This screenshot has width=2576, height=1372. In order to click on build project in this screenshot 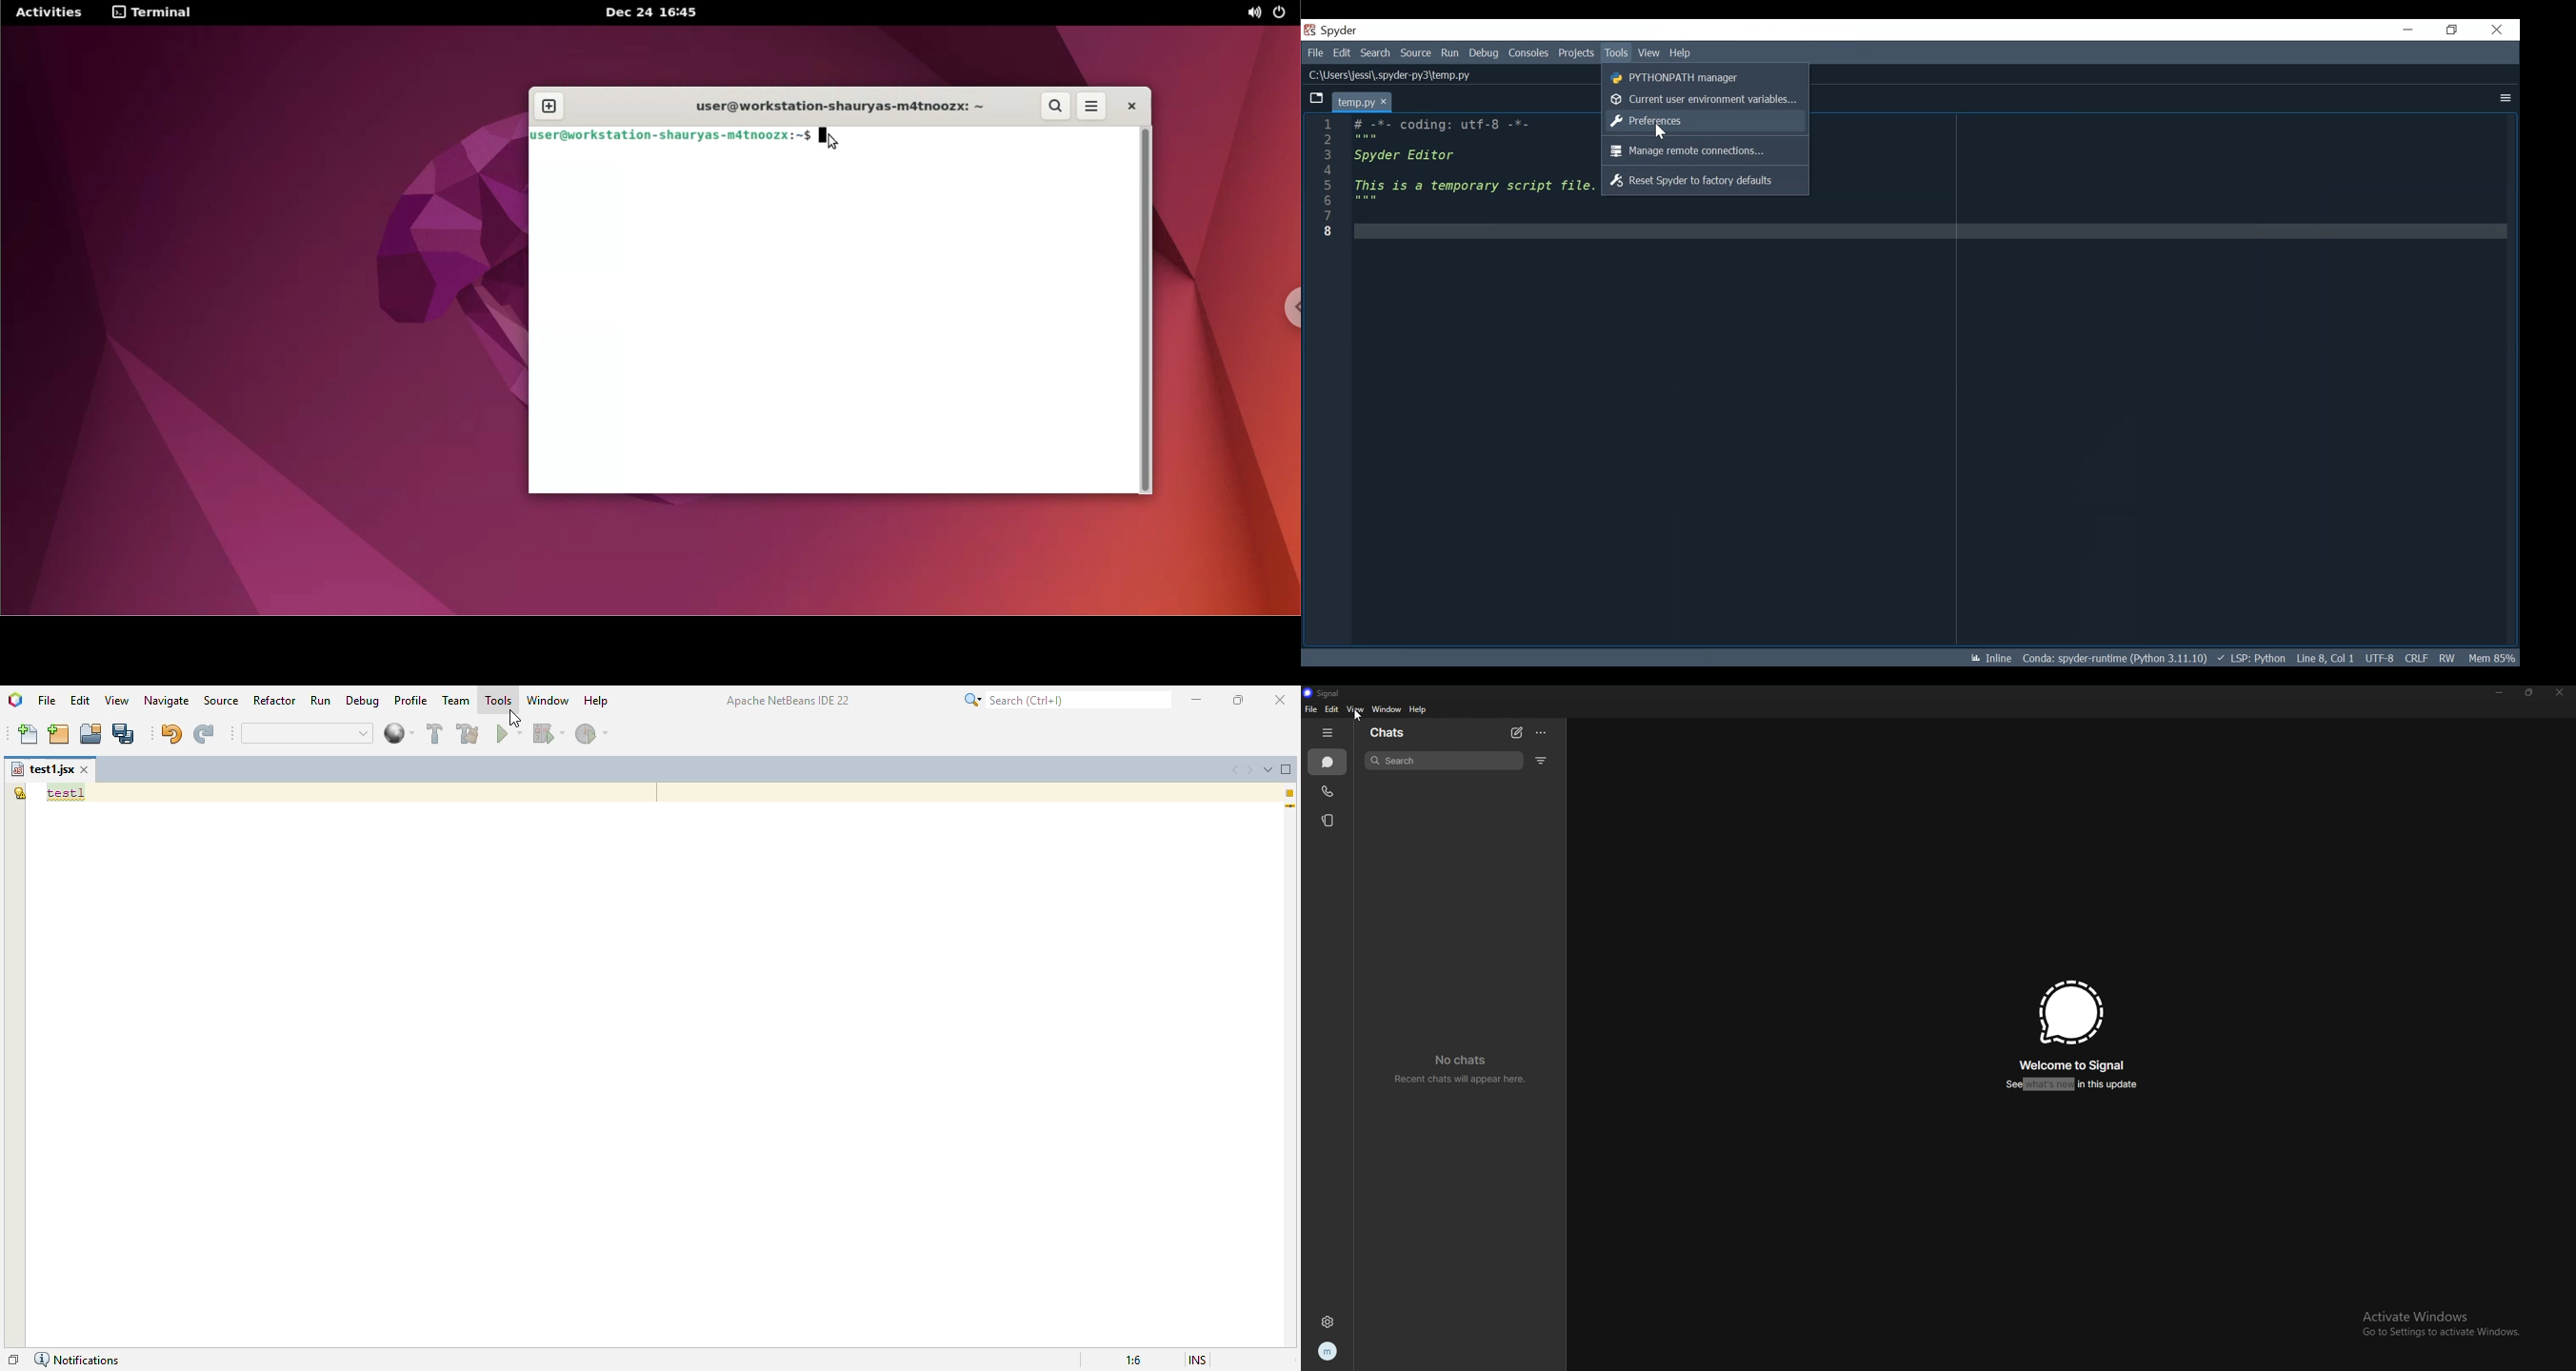, I will do `click(436, 733)`.